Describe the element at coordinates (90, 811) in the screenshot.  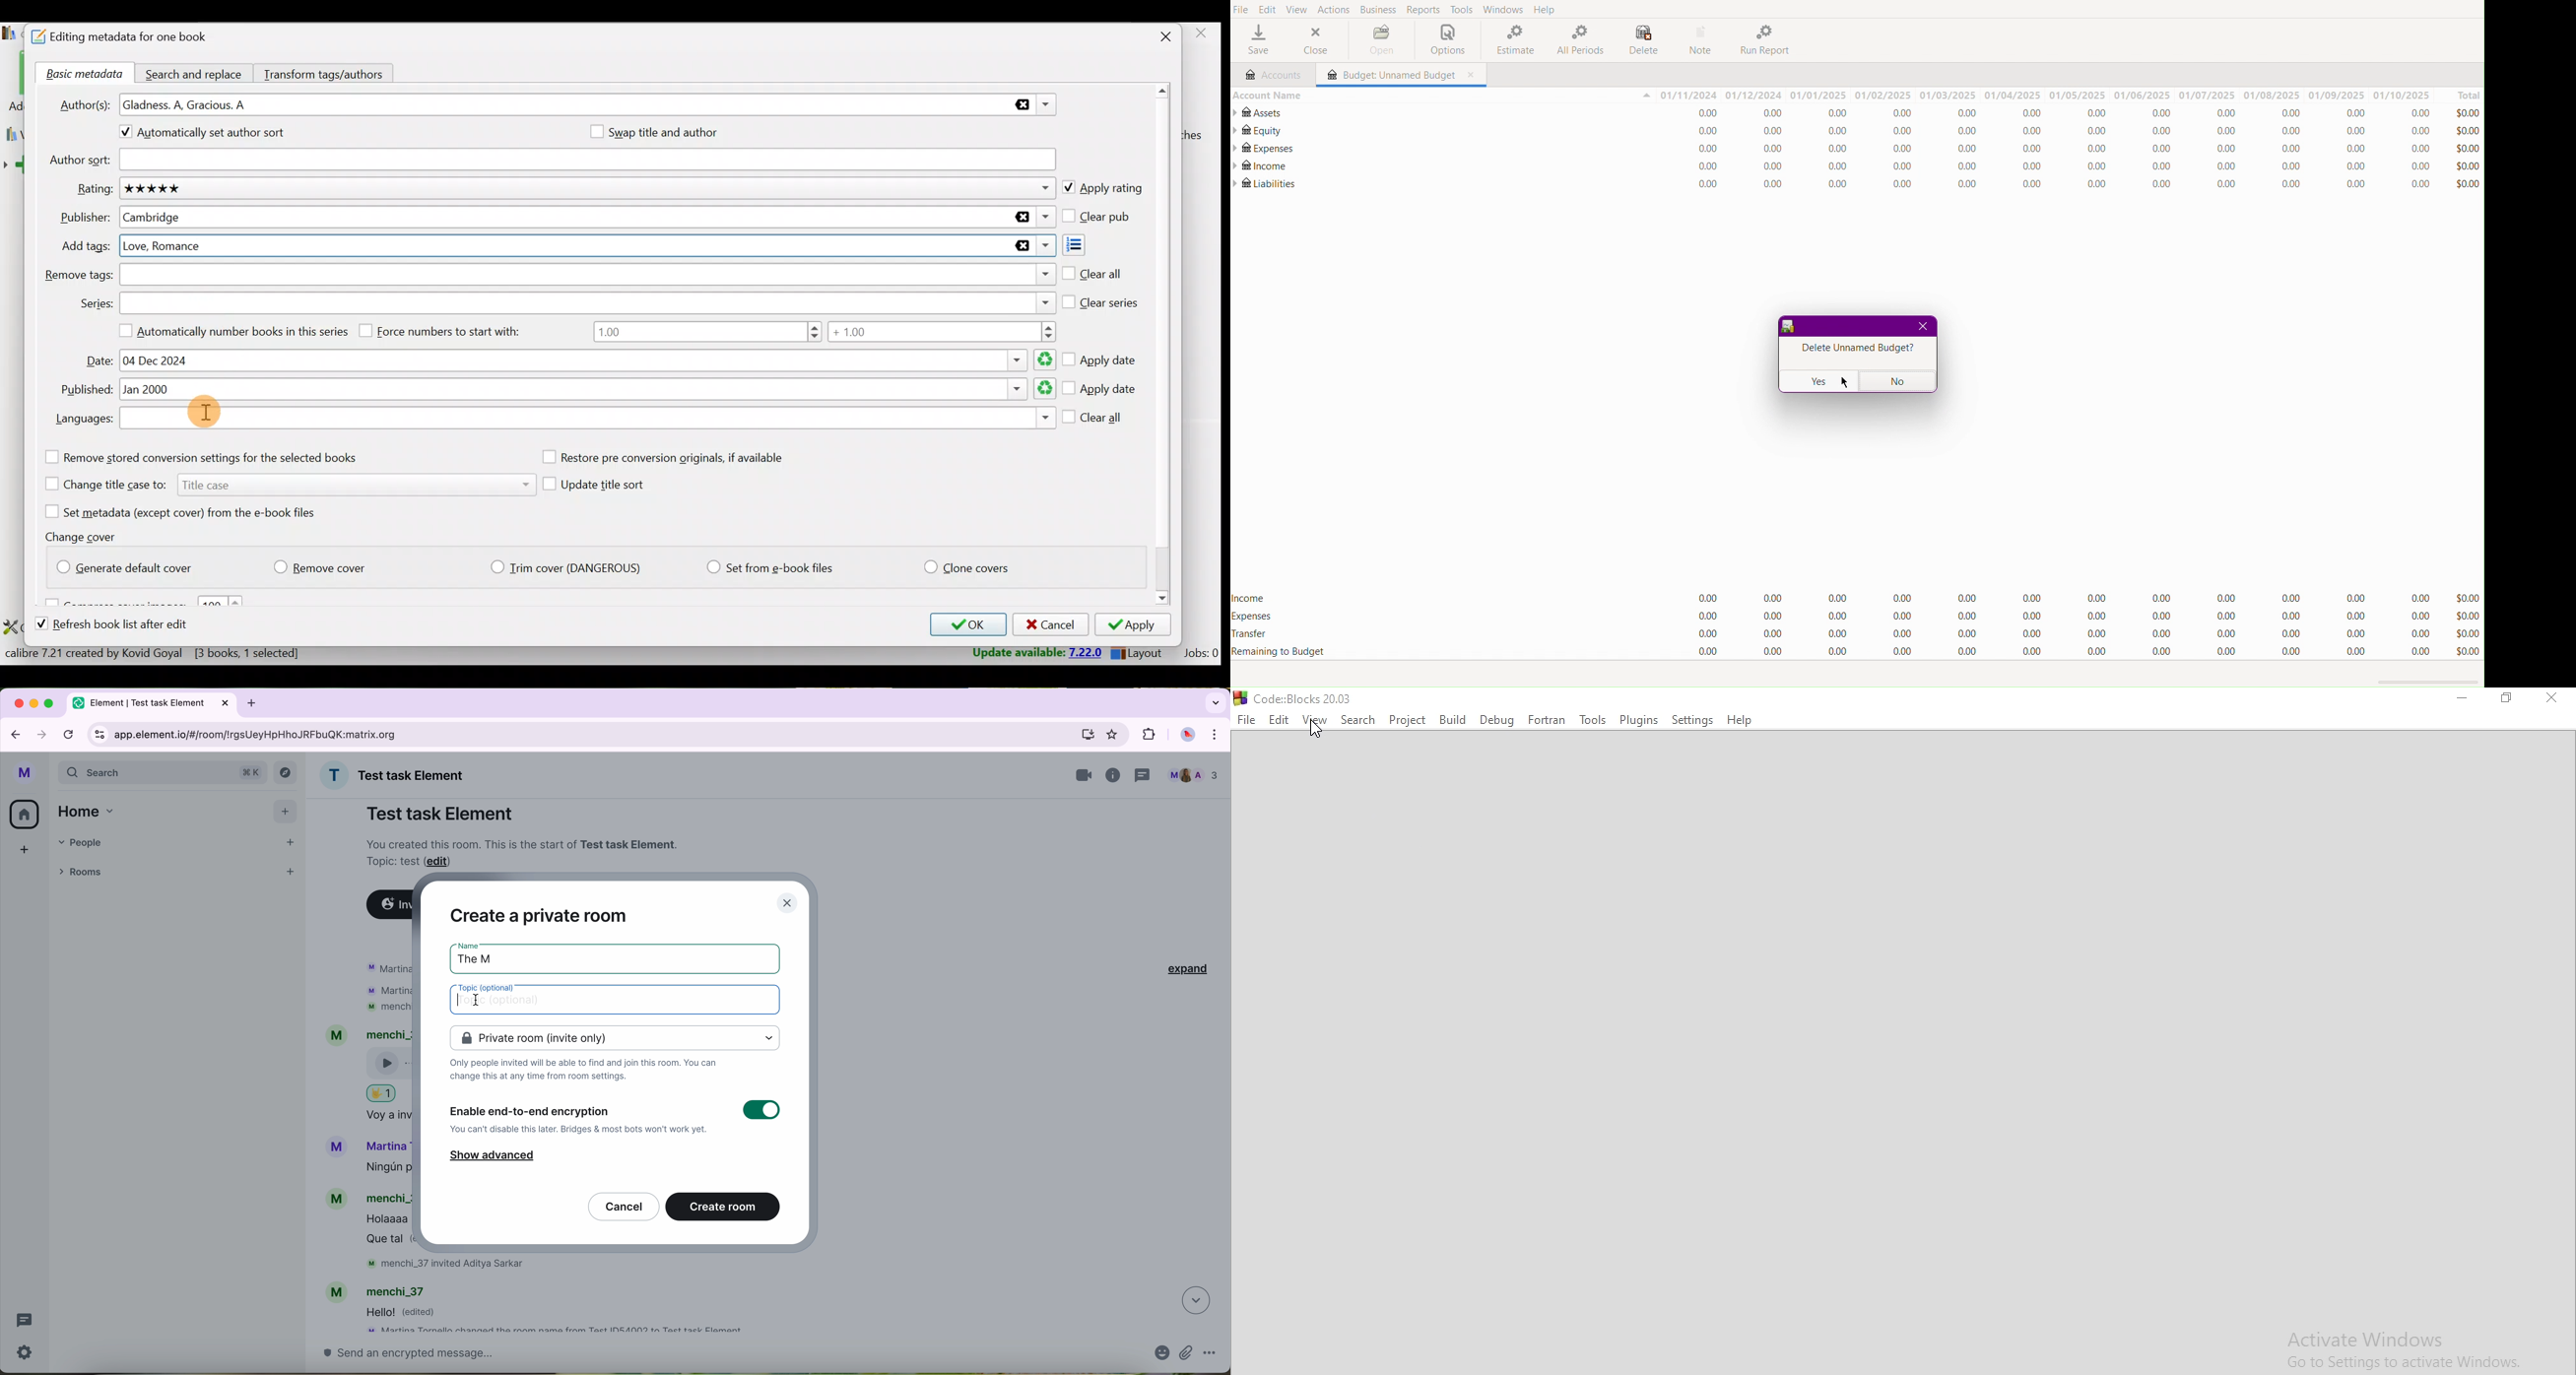
I see `home tab` at that location.